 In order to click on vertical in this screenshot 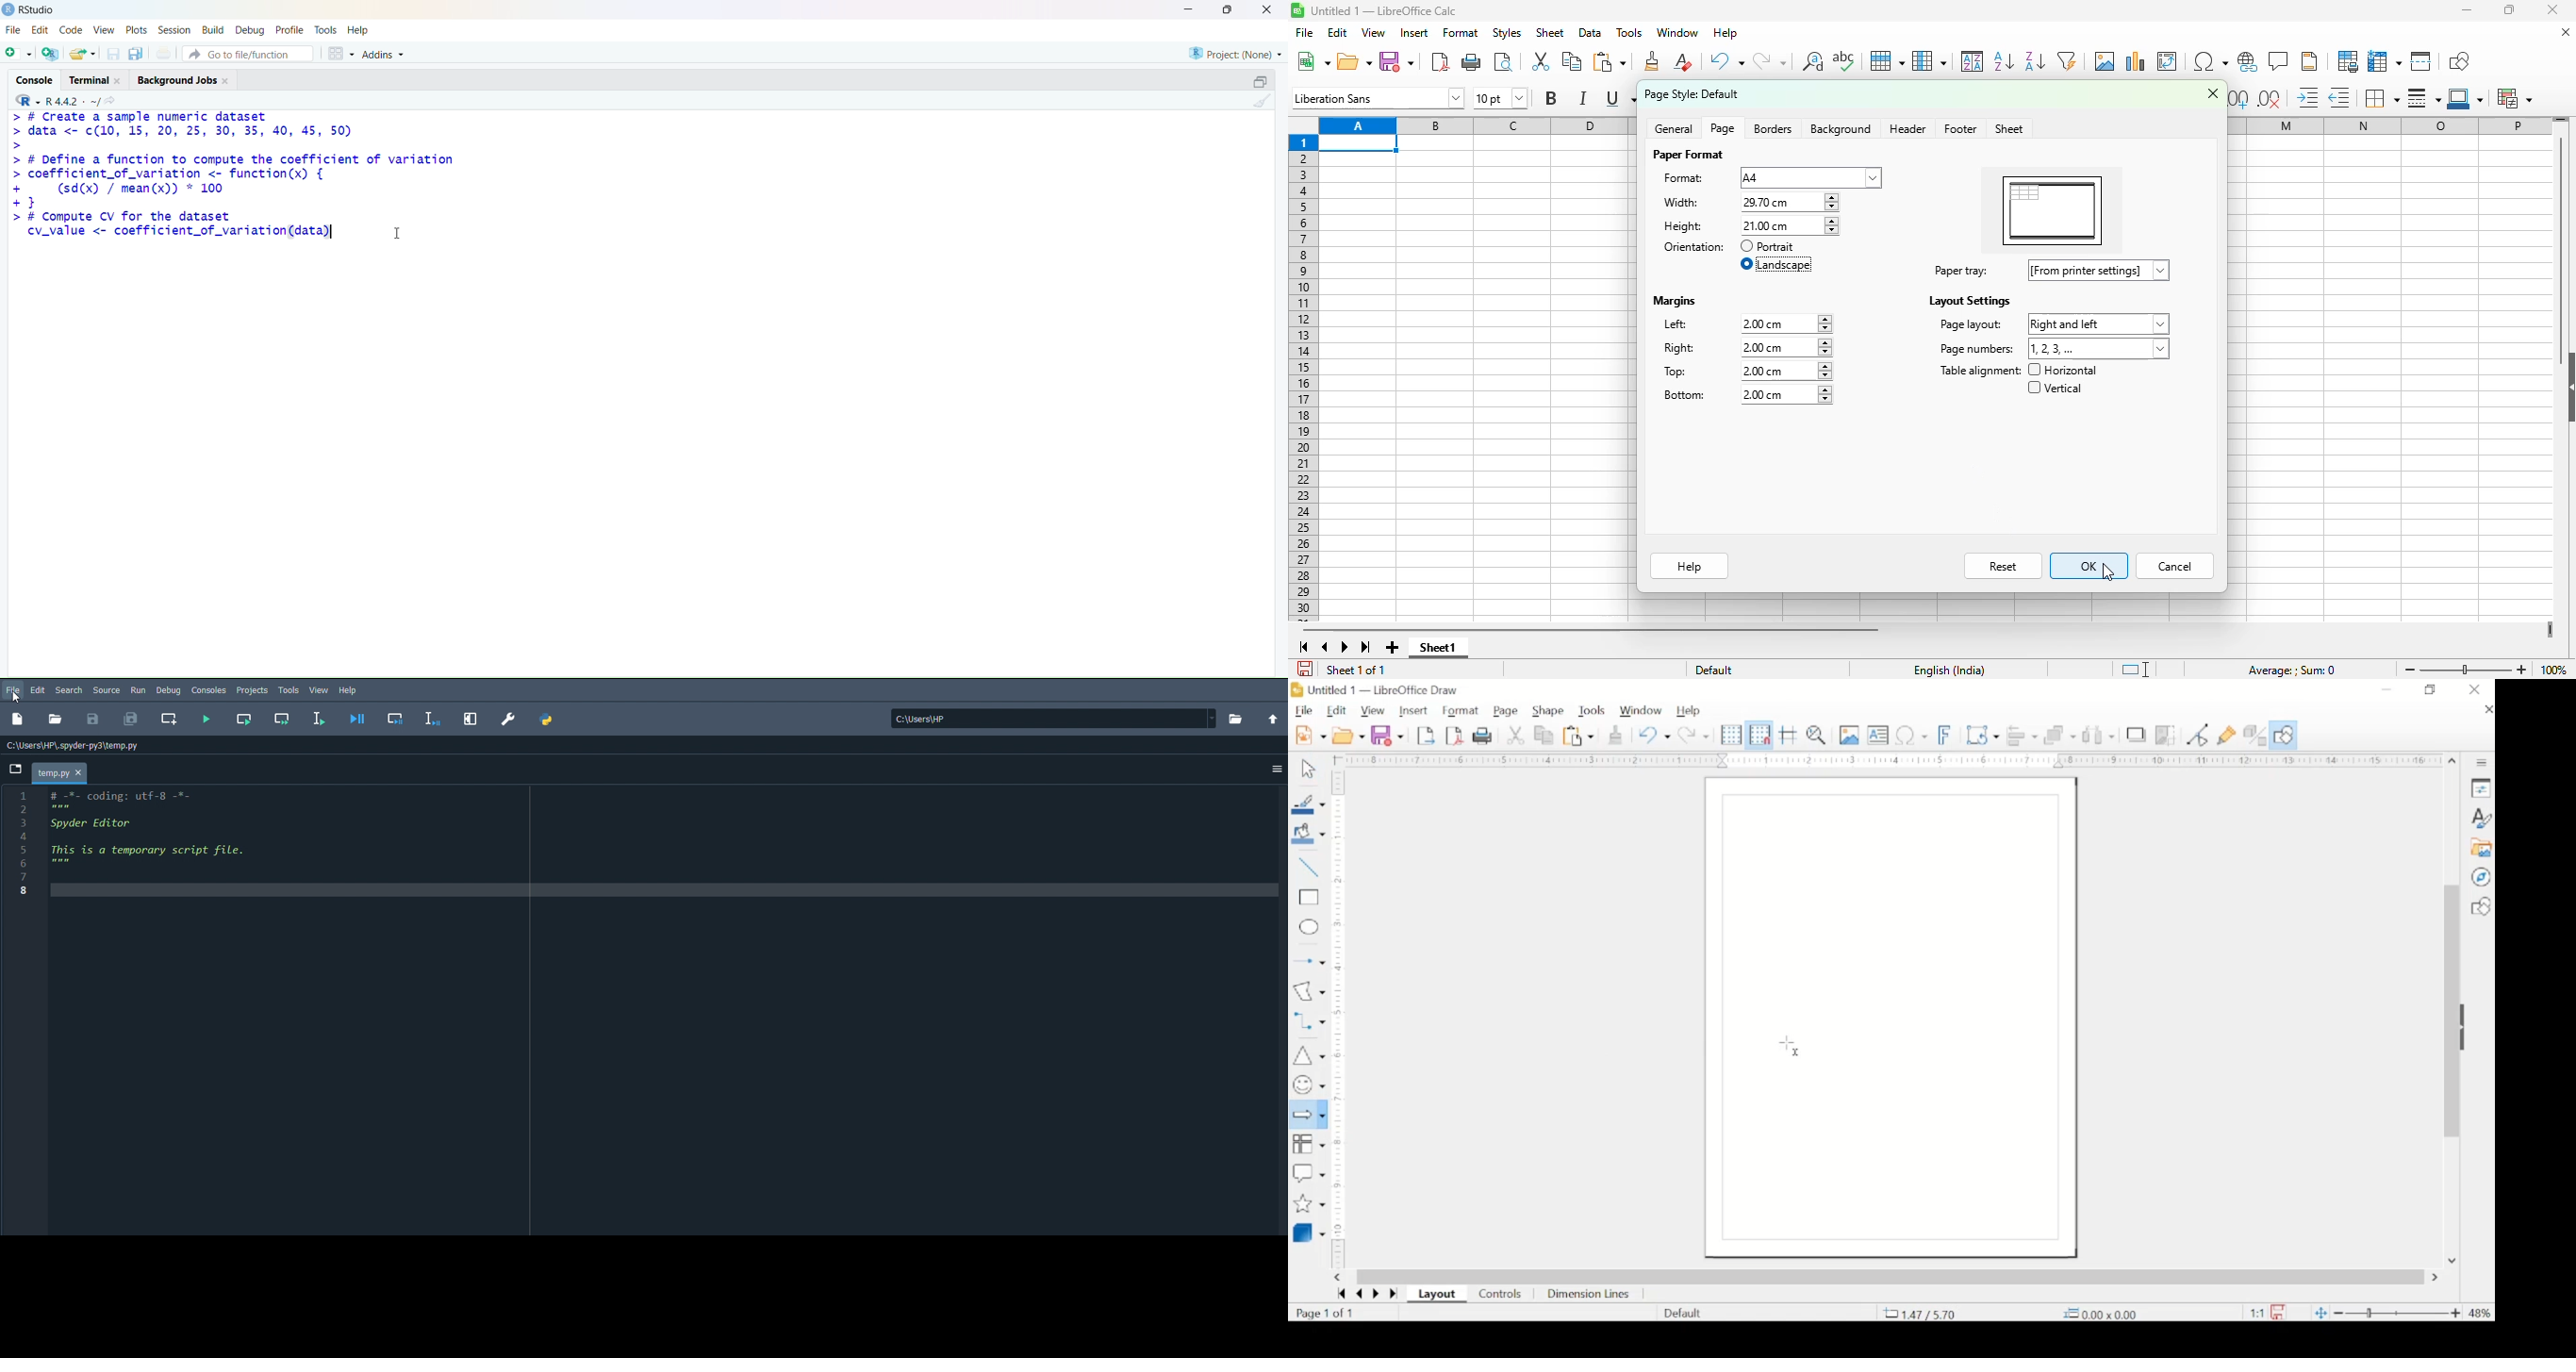, I will do `click(2054, 388)`.